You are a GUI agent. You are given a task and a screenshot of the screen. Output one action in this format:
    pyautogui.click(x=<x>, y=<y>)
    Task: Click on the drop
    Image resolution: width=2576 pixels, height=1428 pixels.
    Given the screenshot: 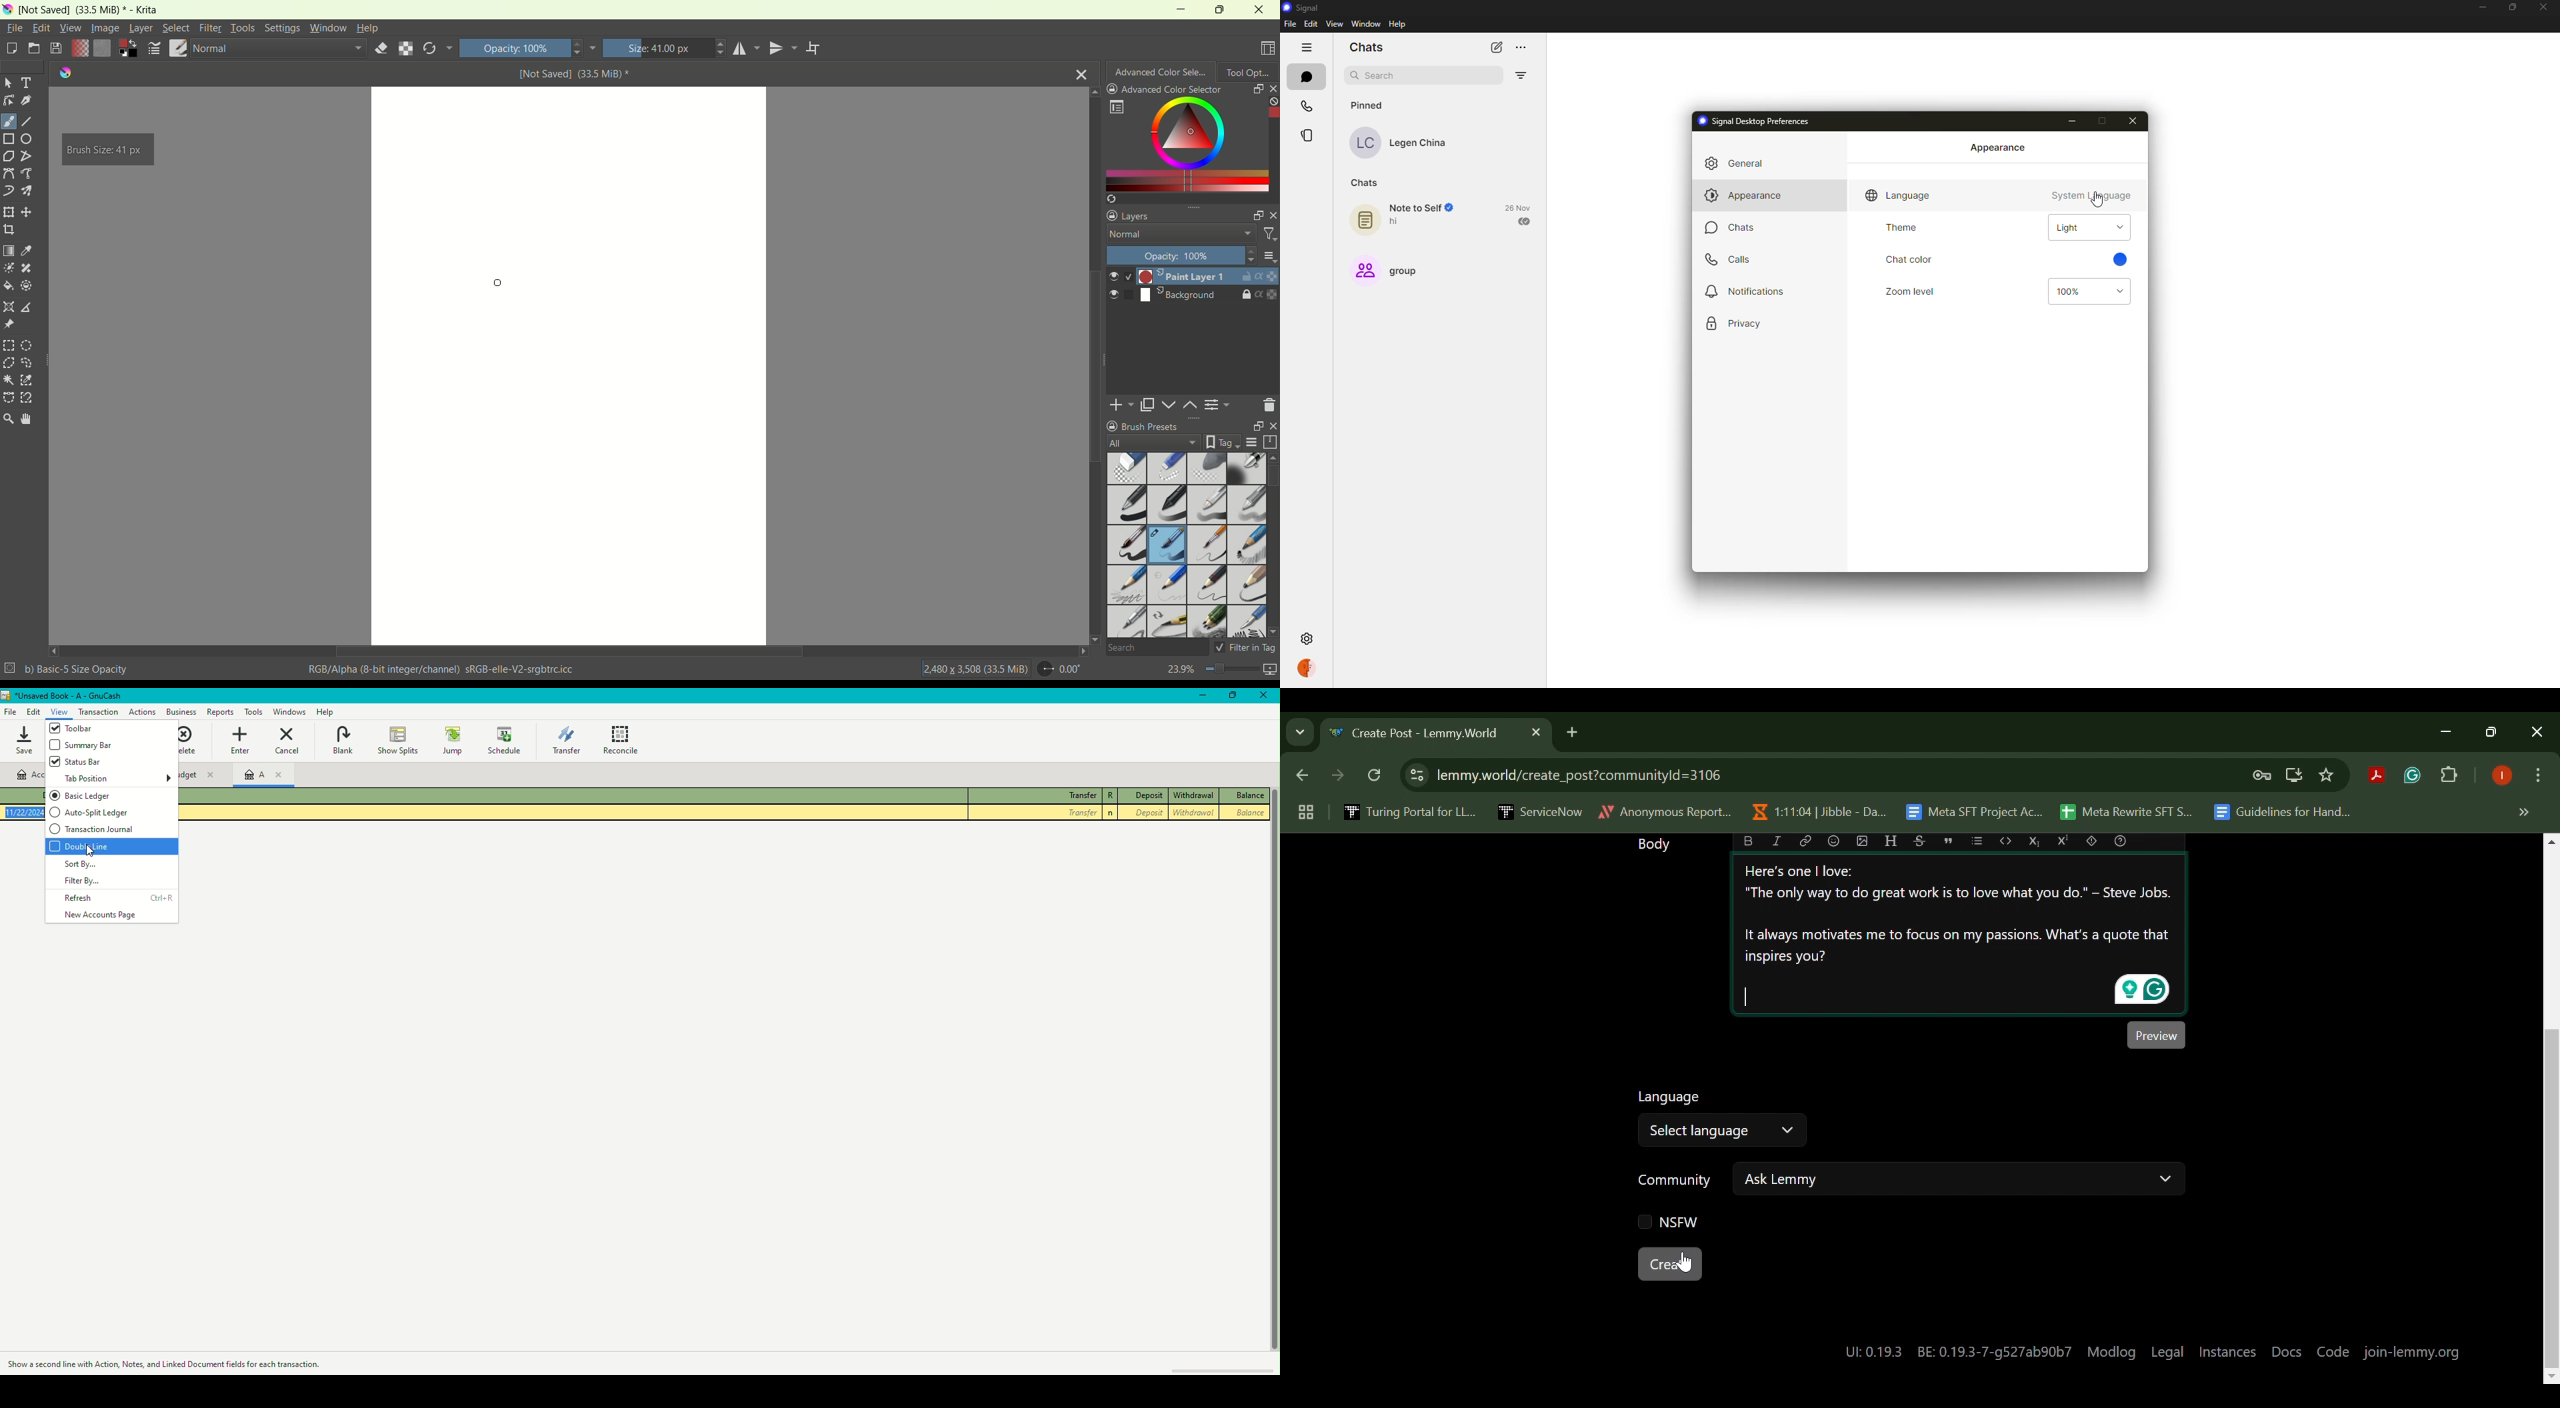 What is the action you would take?
    pyautogui.click(x=2117, y=291)
    